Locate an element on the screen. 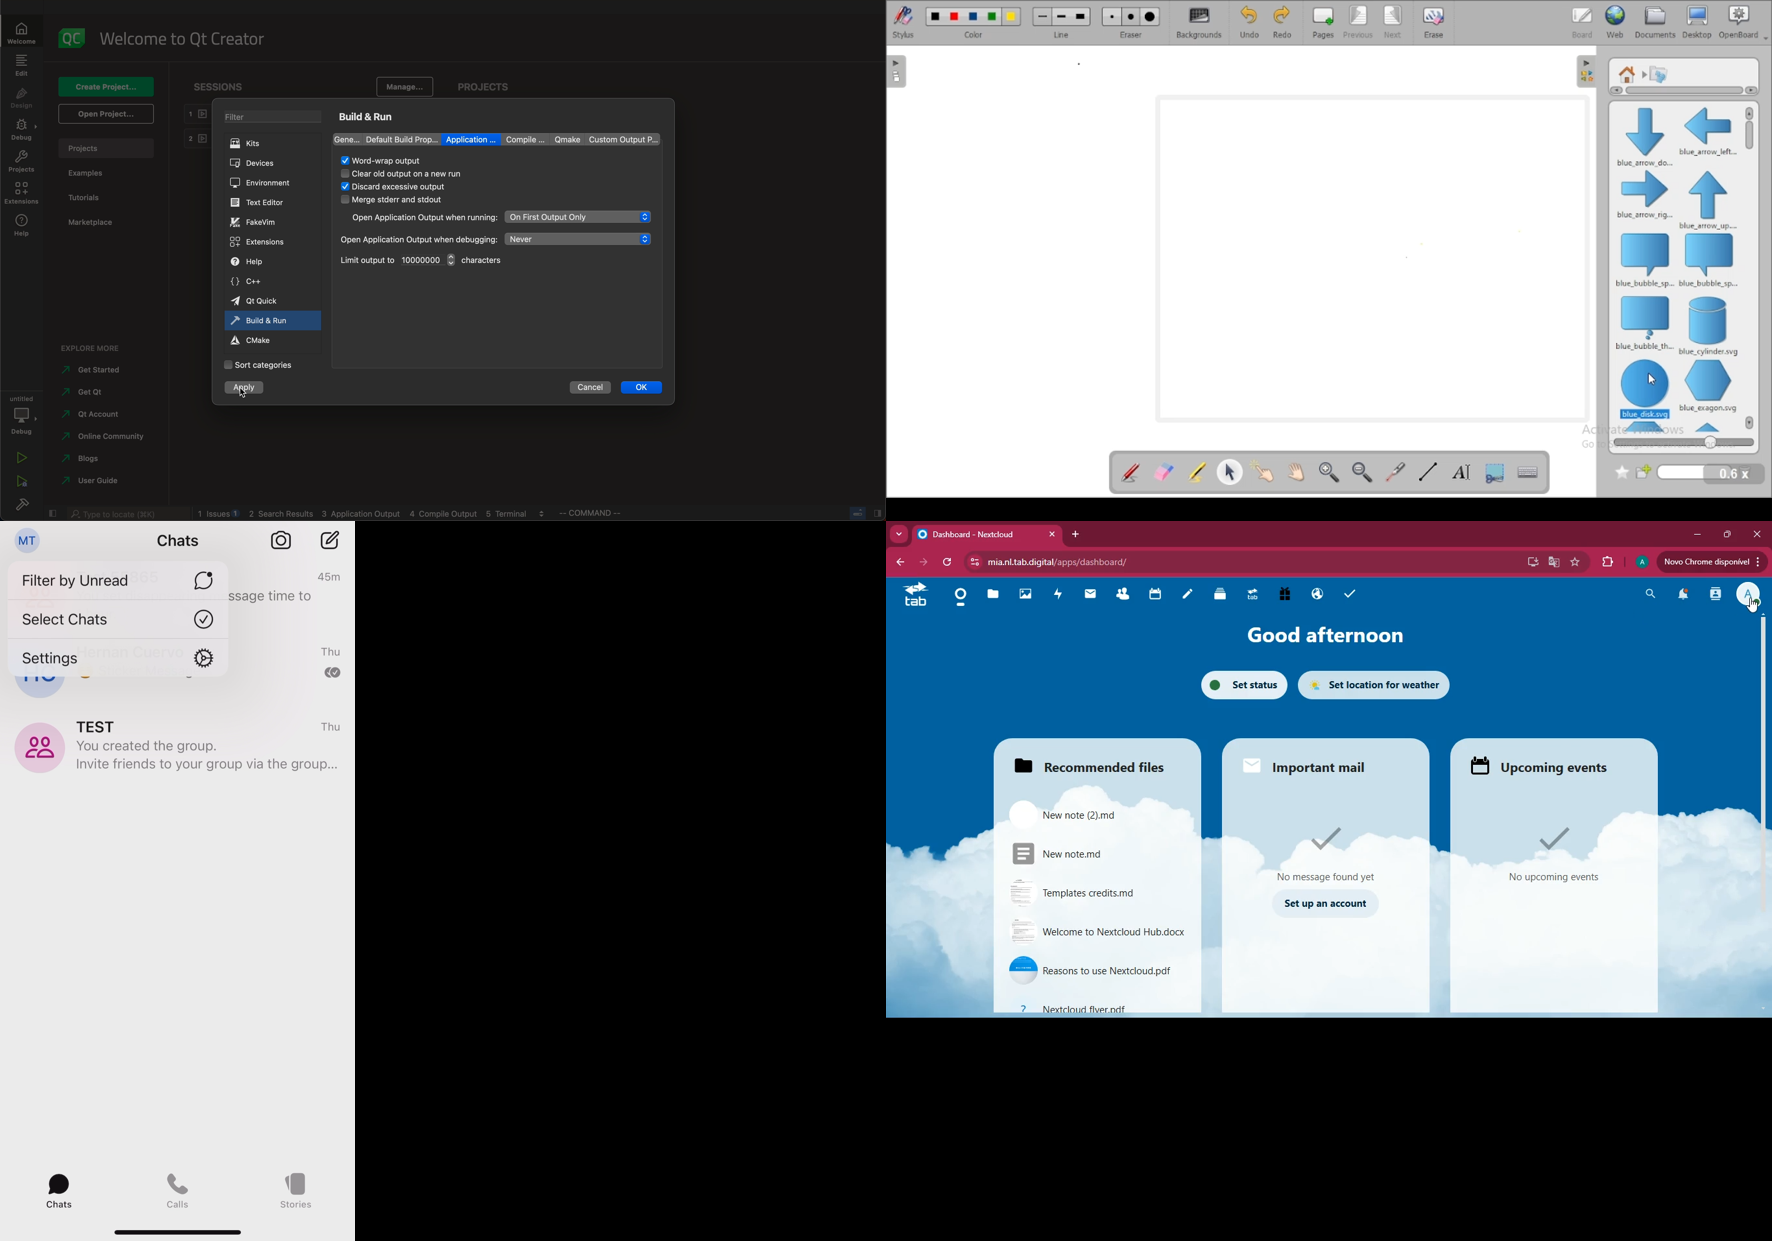 This screenshot has height=1260, width=1792. blue arrow up is located at coordinates (1708, 200).